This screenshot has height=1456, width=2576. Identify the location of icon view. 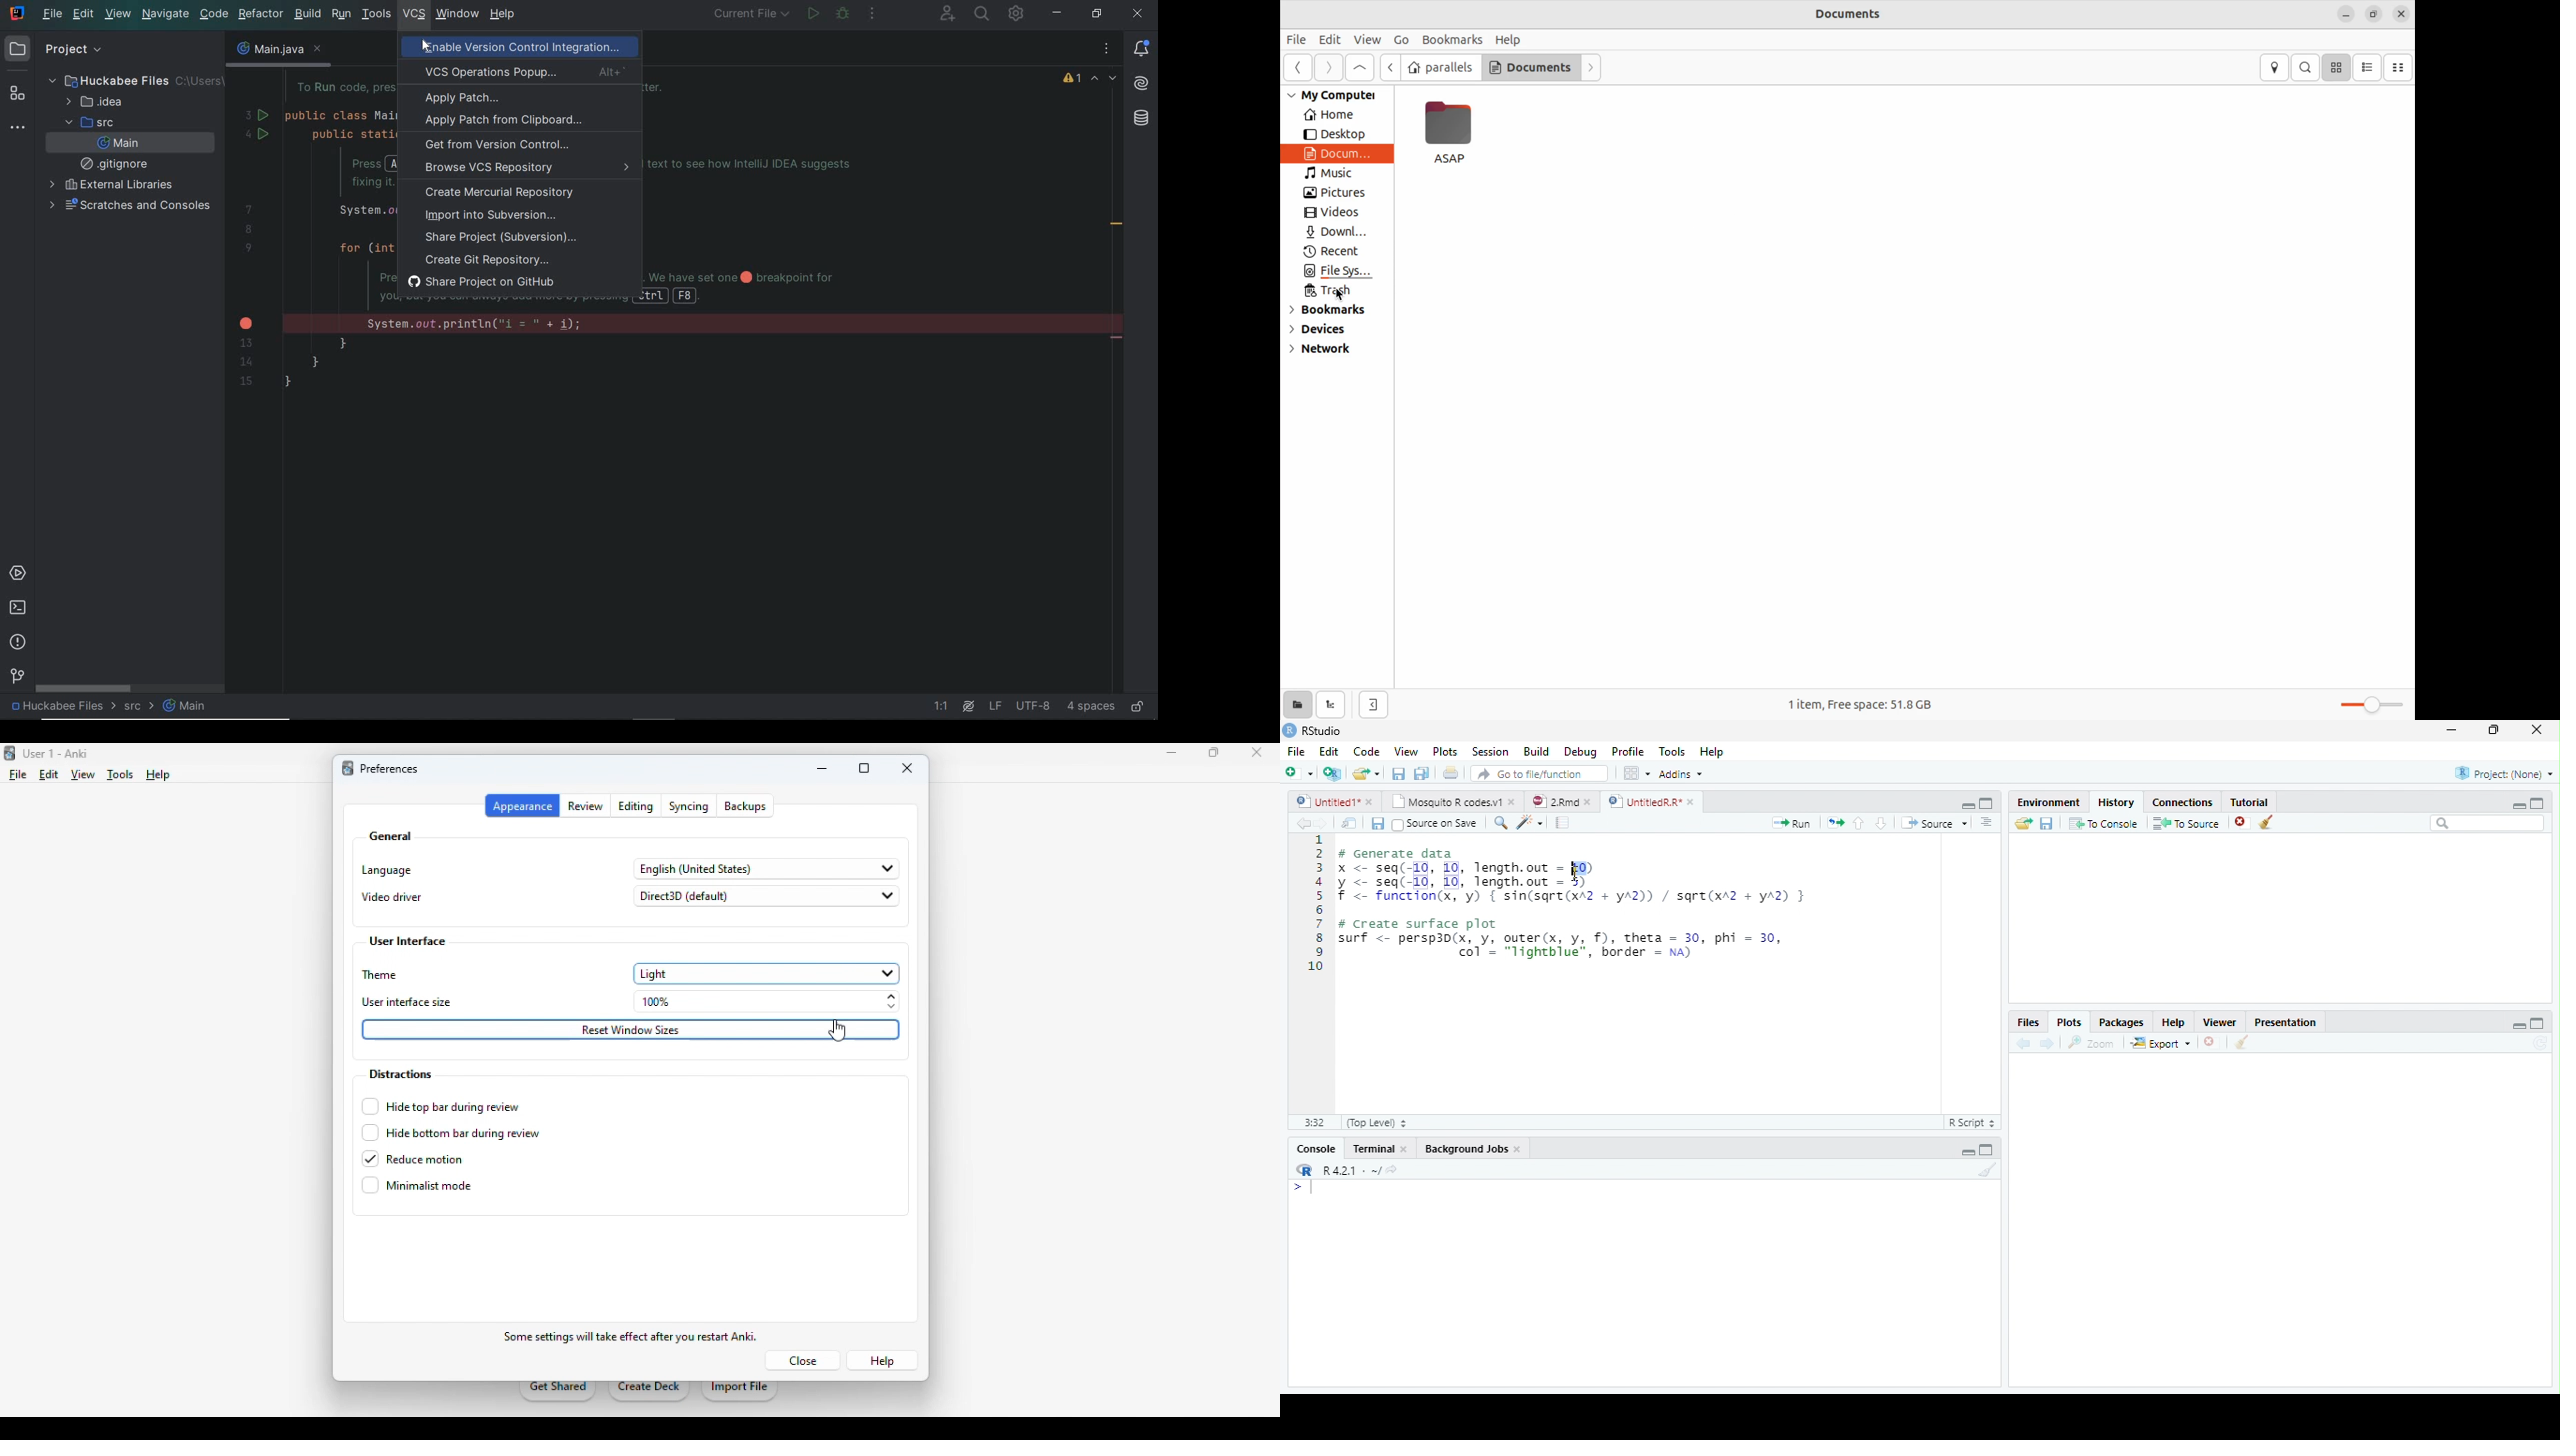
(2335, 68).